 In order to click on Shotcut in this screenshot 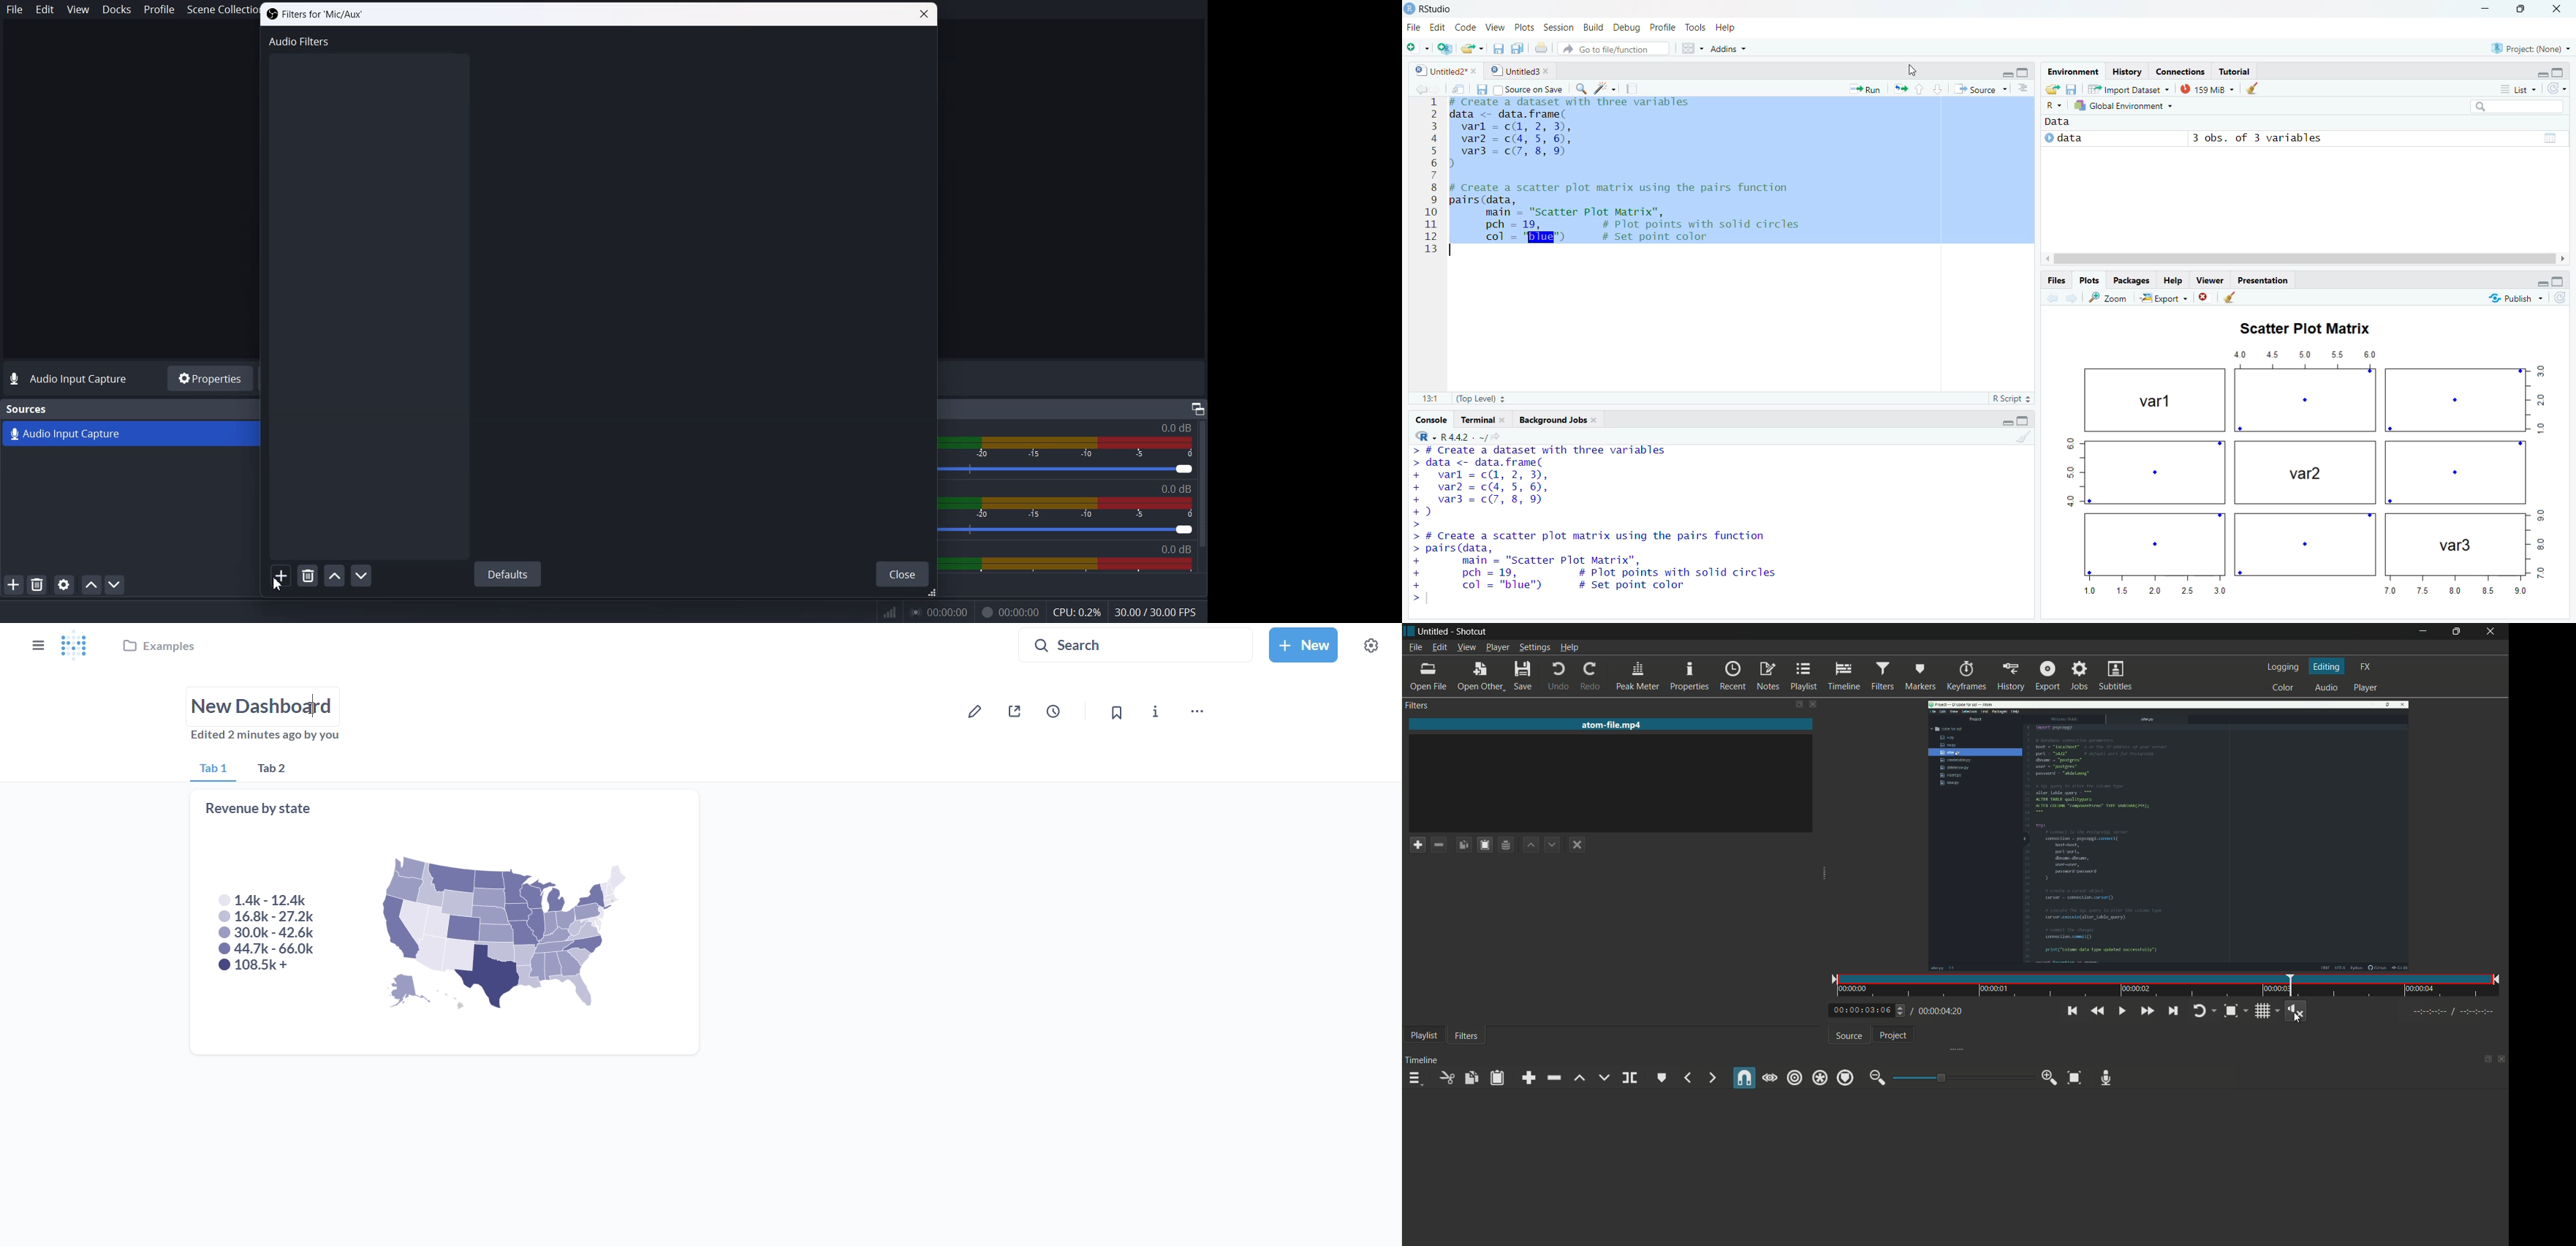, I will do `click(1474, 632)`.